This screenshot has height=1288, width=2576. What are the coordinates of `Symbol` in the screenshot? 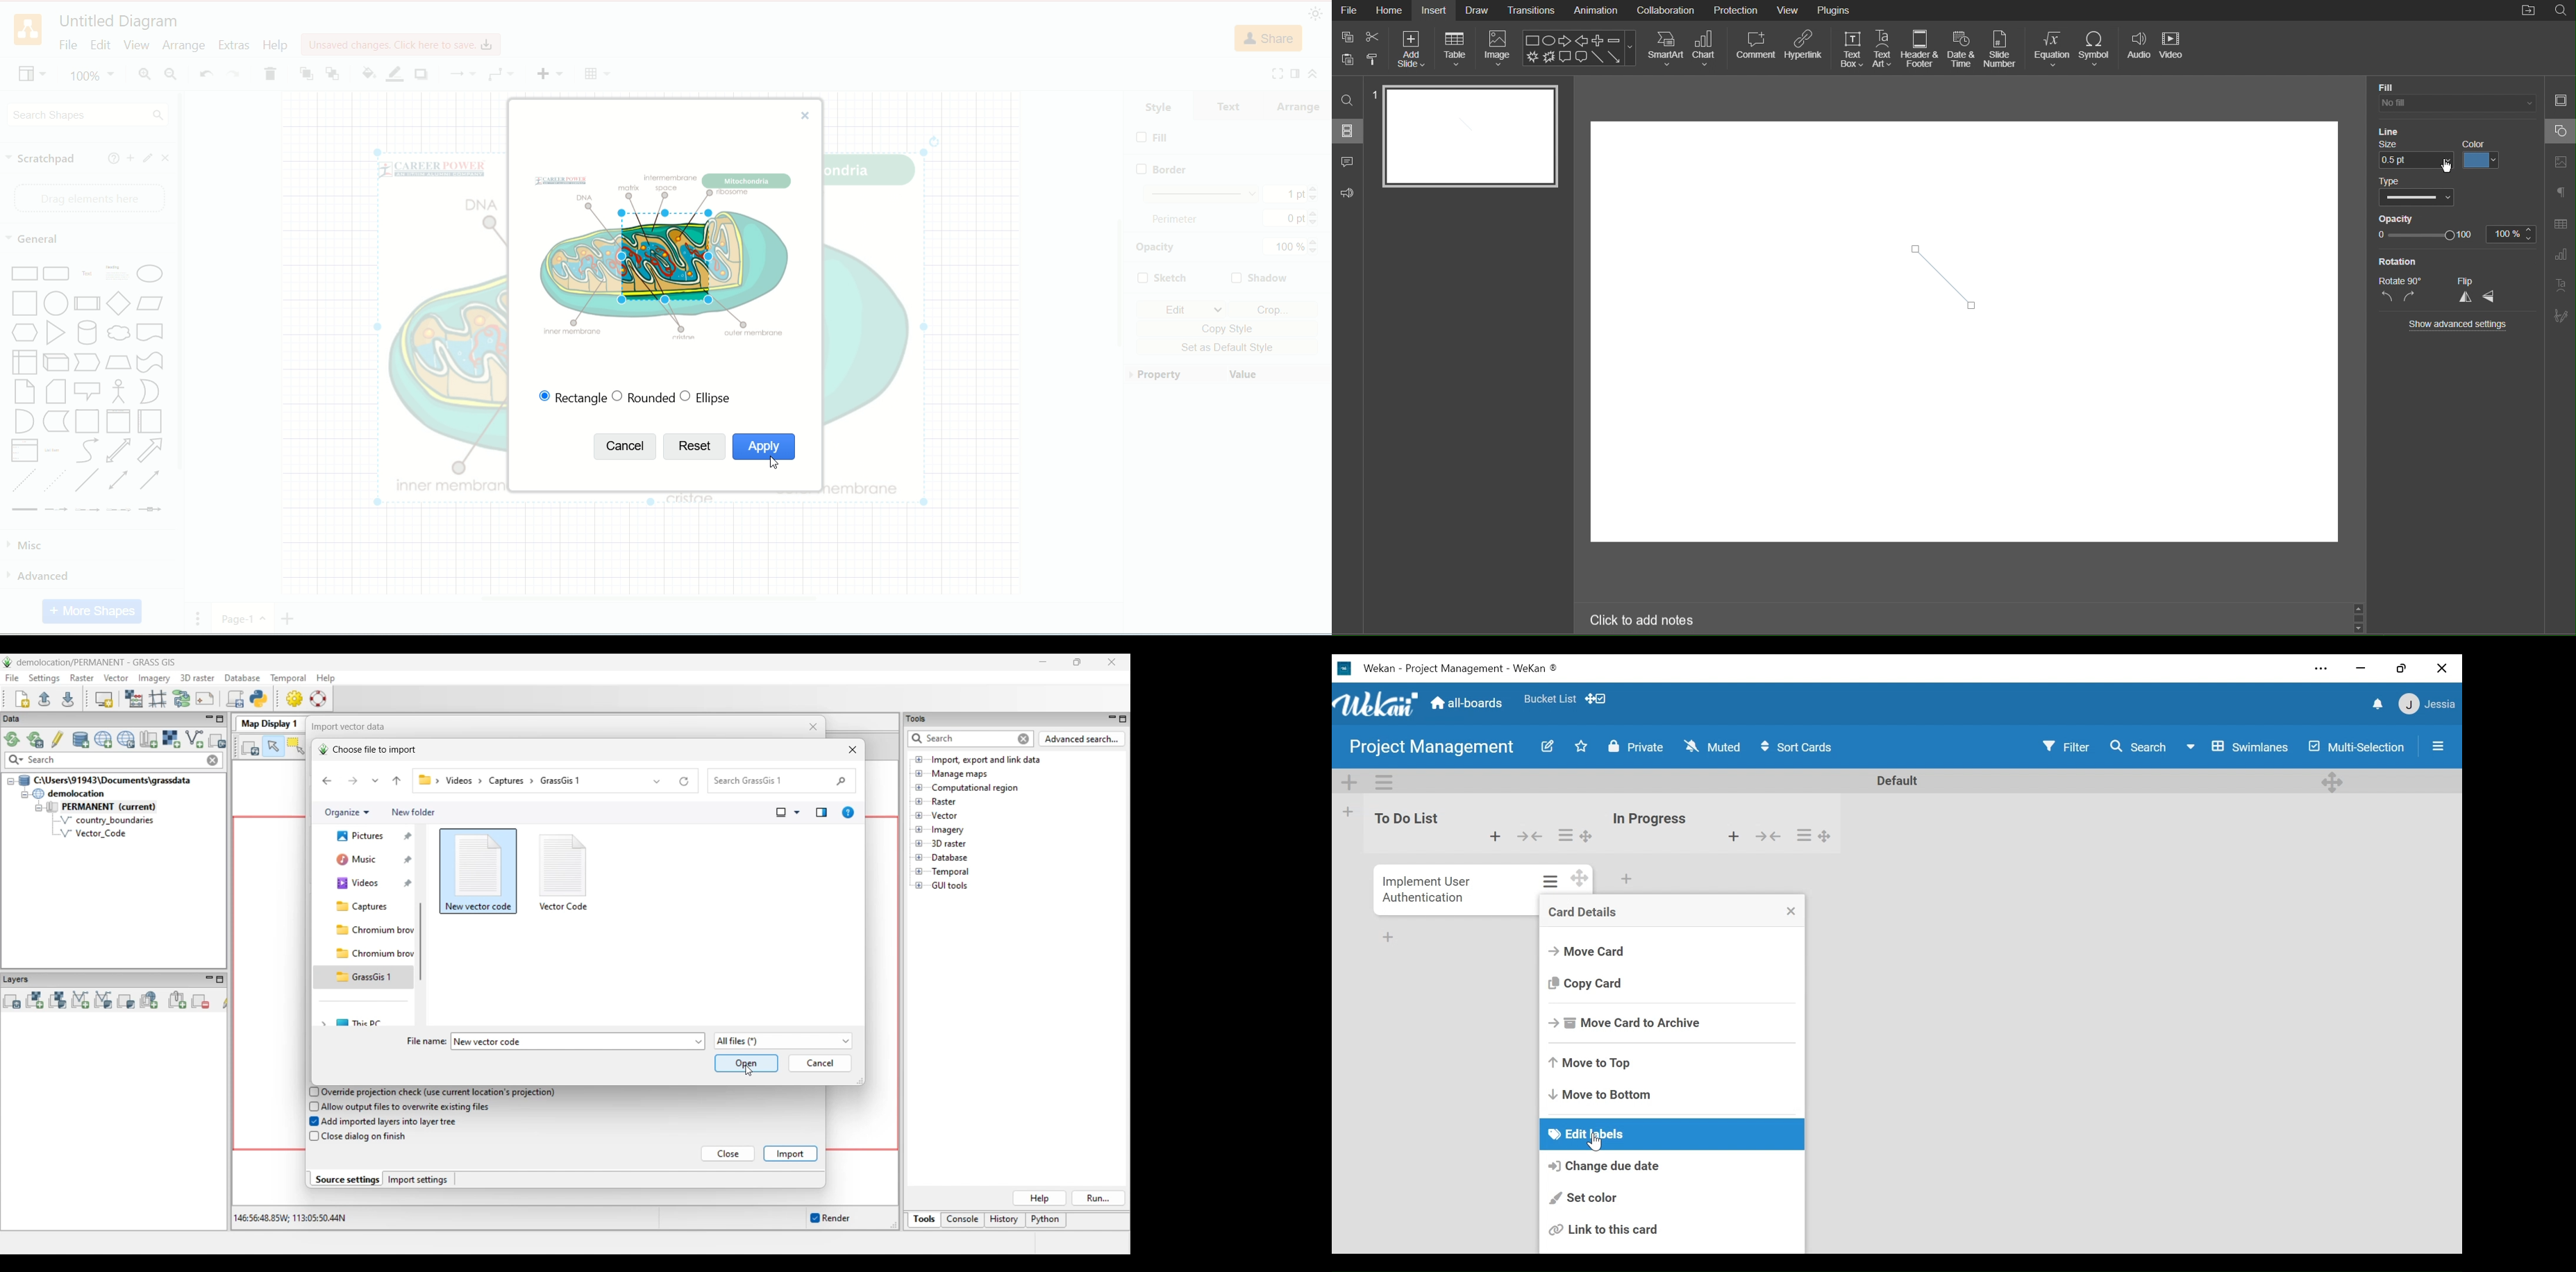 It's located at (2100, 48).